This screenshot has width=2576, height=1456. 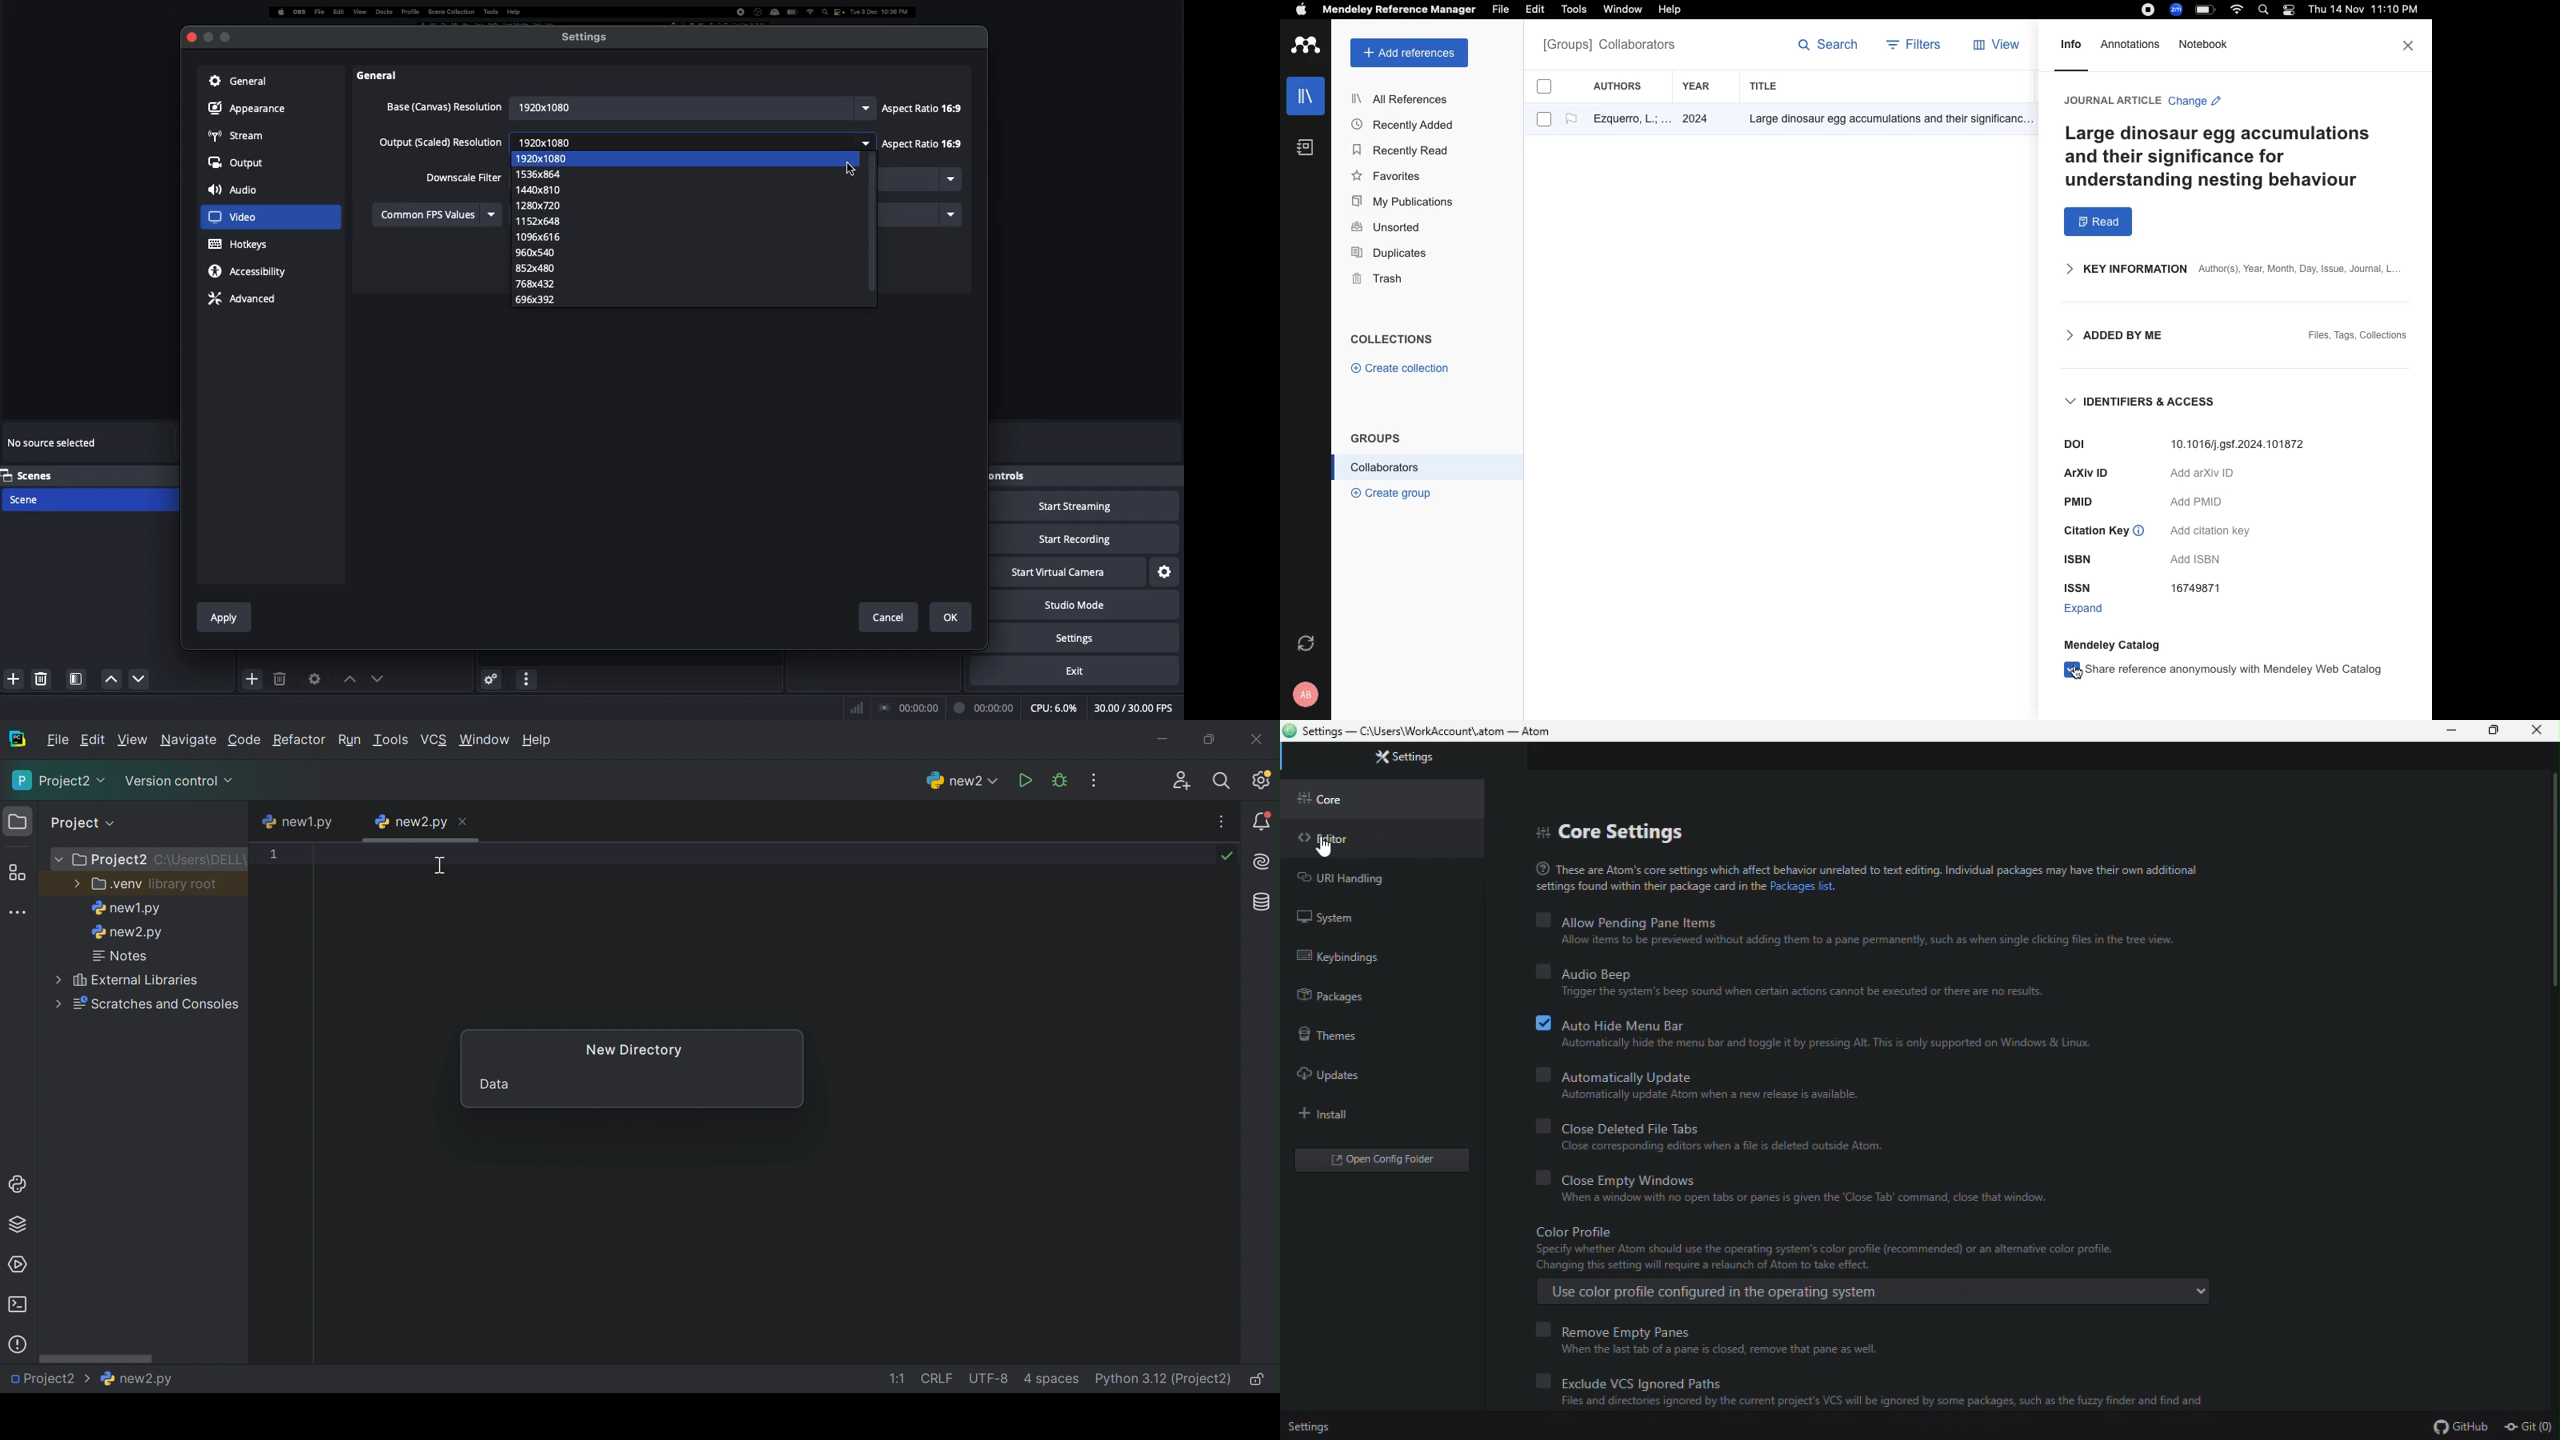 I want to click on ‘Window, so click(x=1624, y=11).